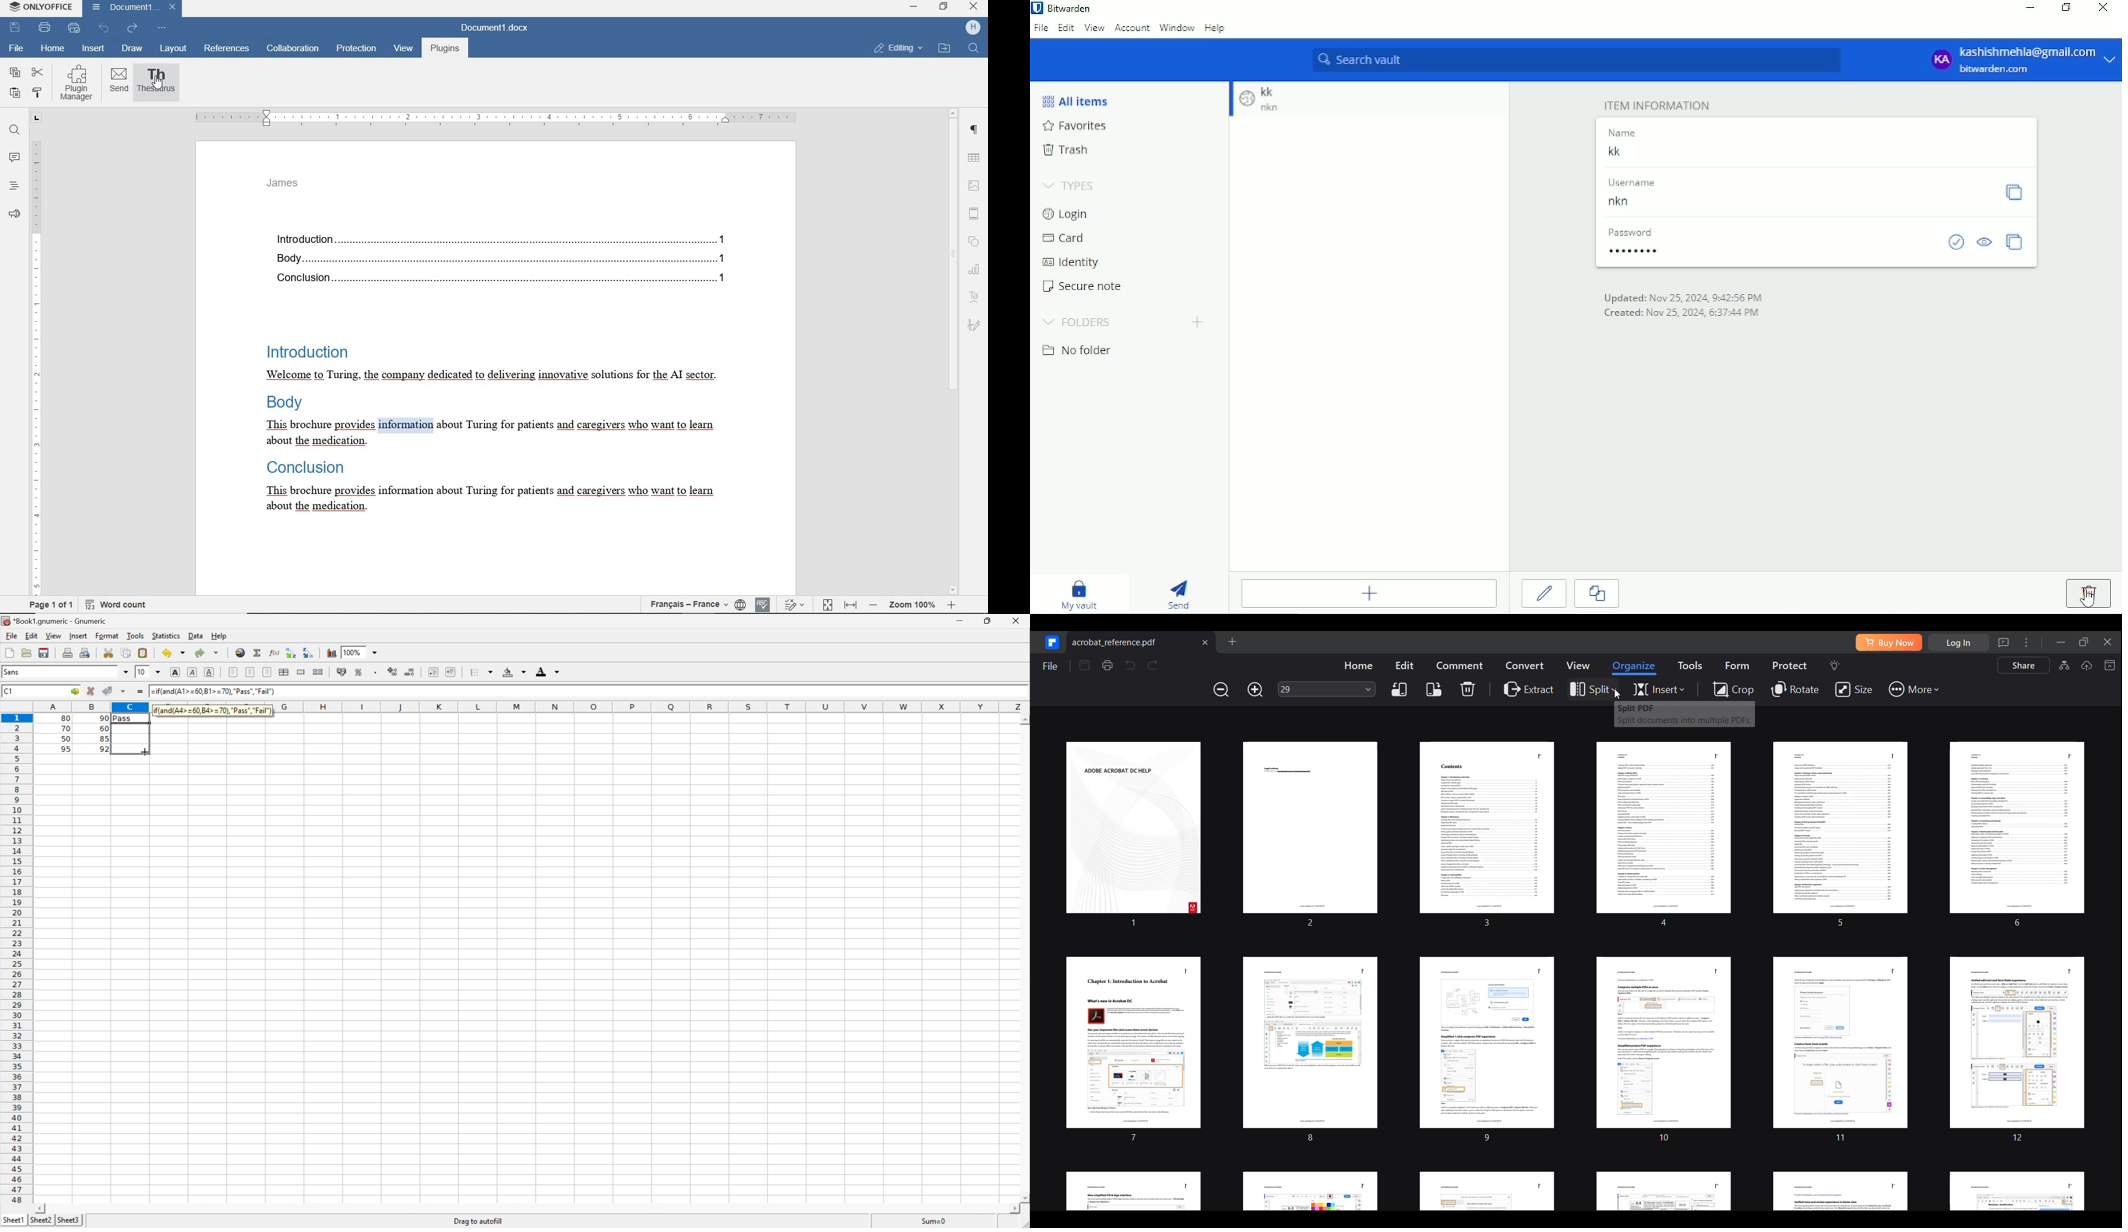 This screenshot has height=1232, width=2128. What do you see at coordinates (119, 82) in the screenshot?
I see `SEND` at bounding box center [119, 82].